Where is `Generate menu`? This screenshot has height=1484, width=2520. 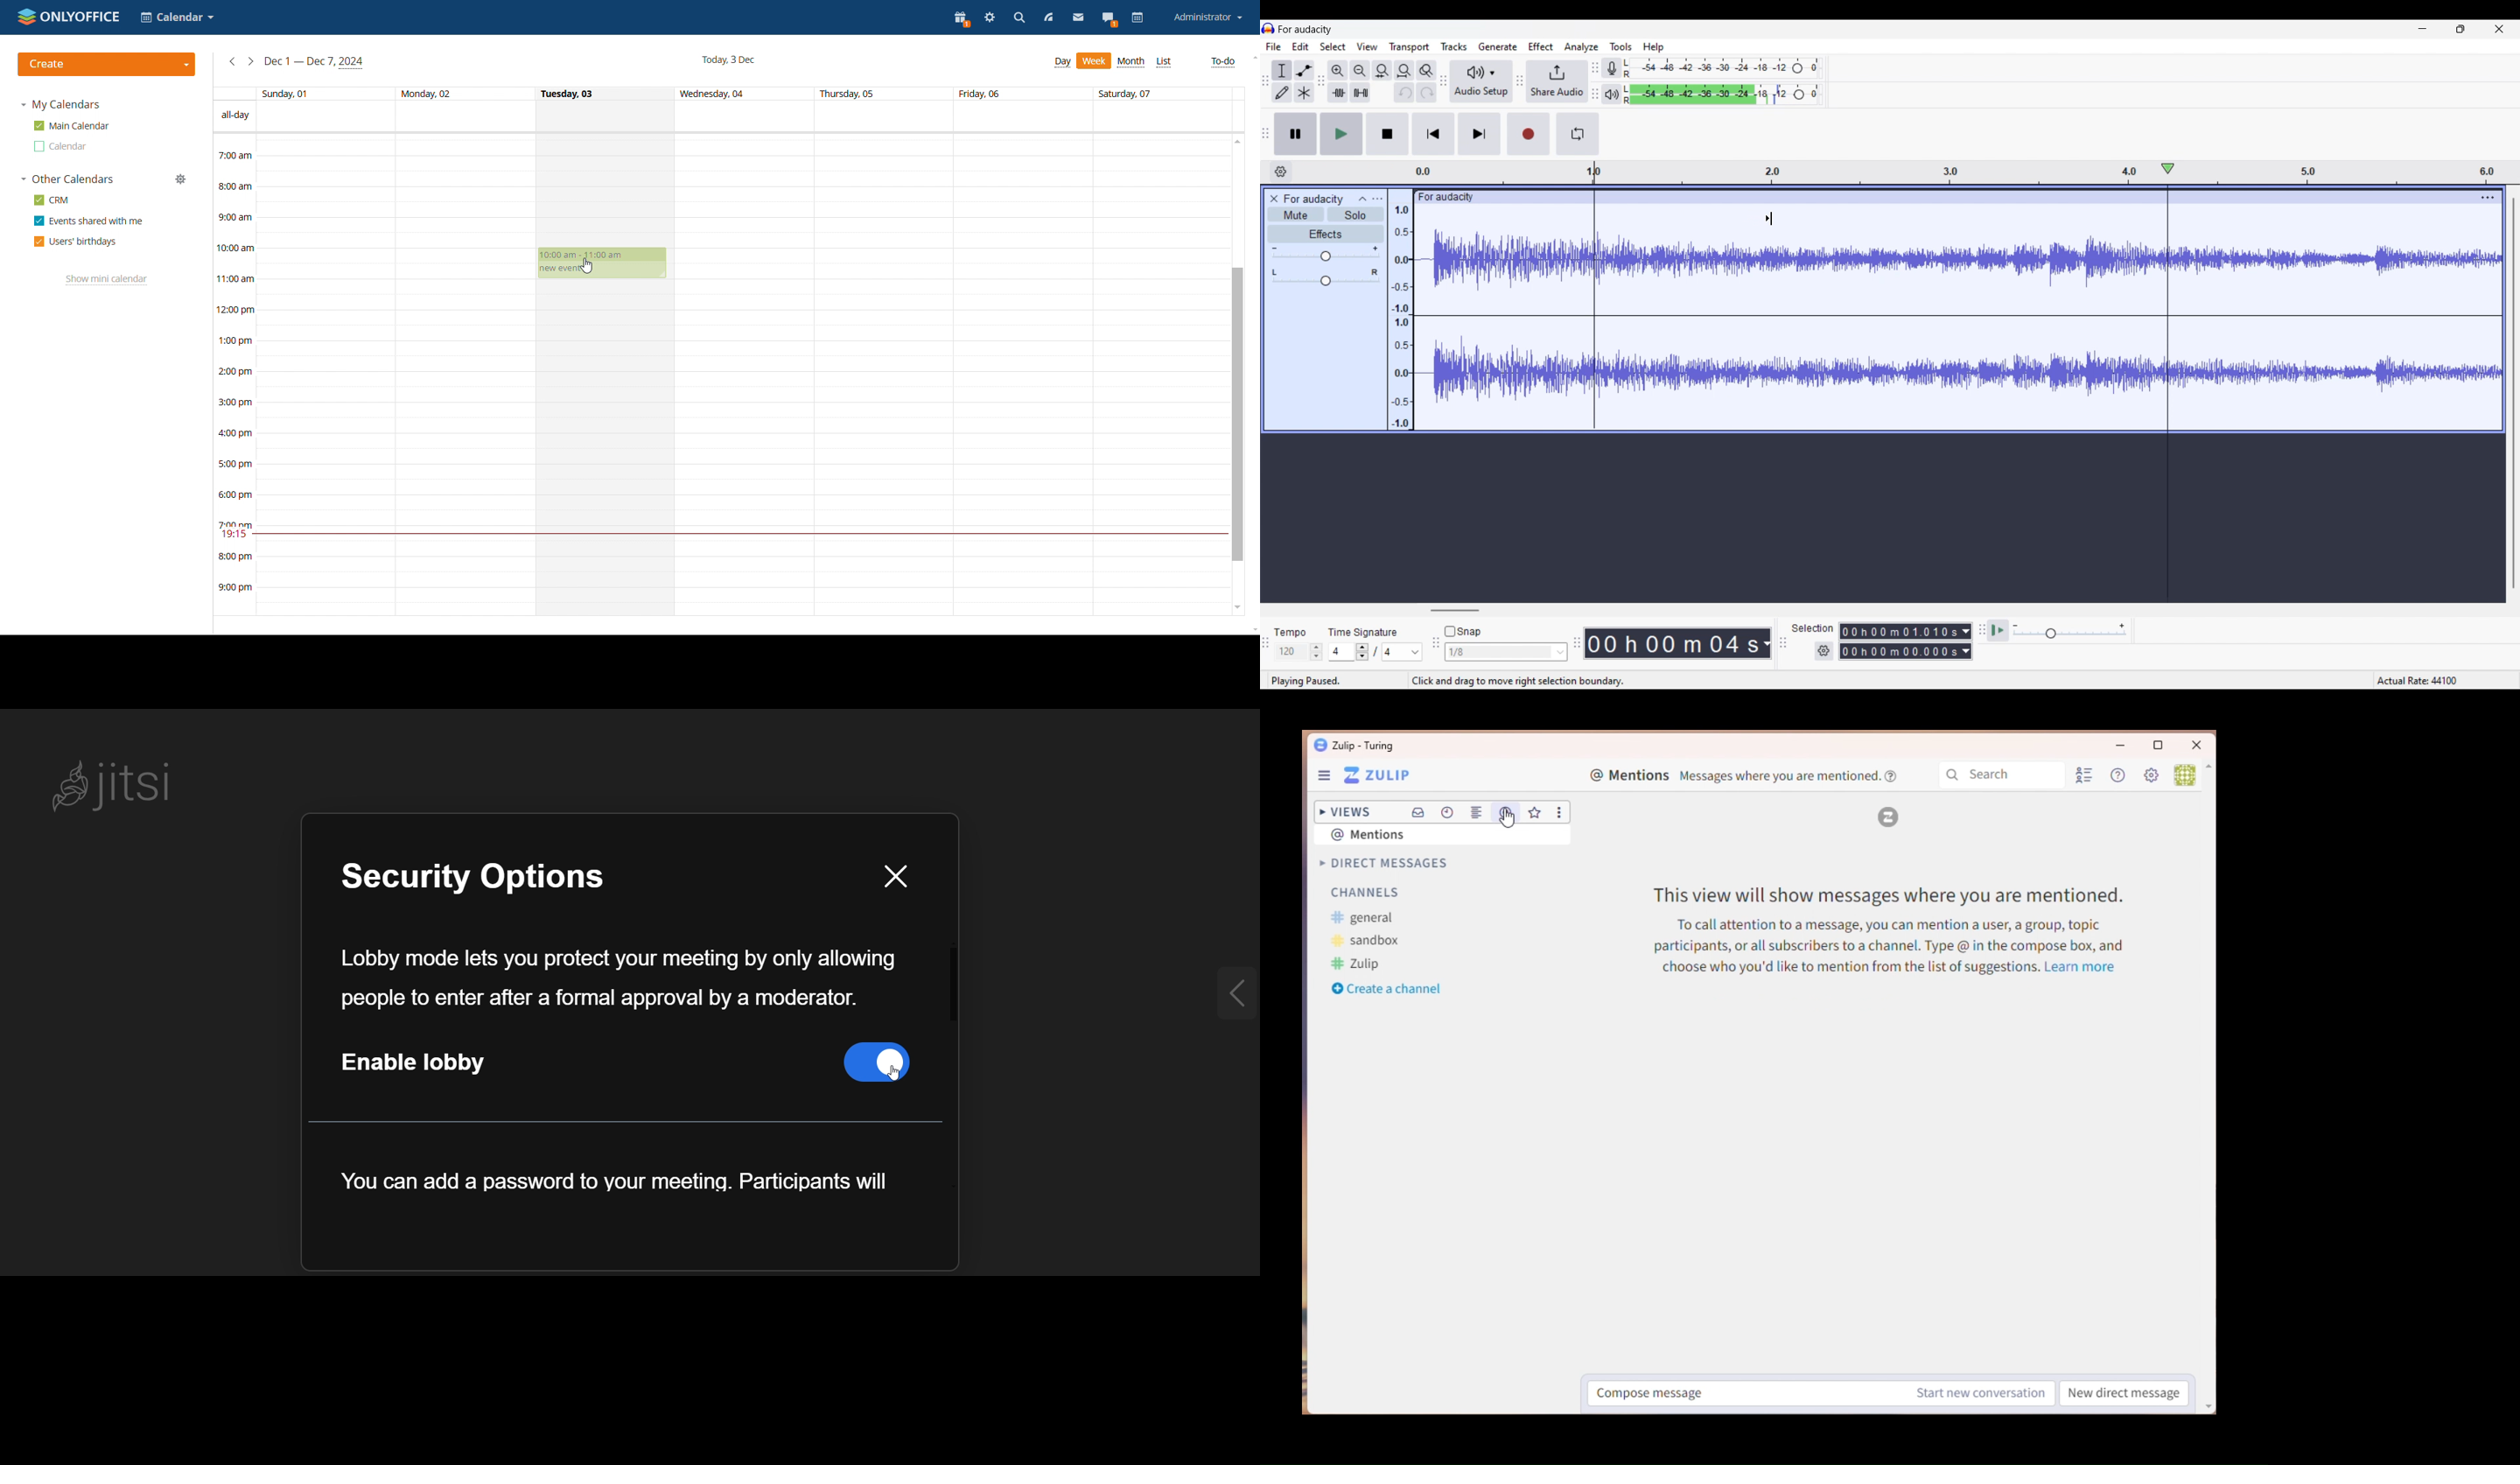 Generate menu is located at coordinates (1498, 47).